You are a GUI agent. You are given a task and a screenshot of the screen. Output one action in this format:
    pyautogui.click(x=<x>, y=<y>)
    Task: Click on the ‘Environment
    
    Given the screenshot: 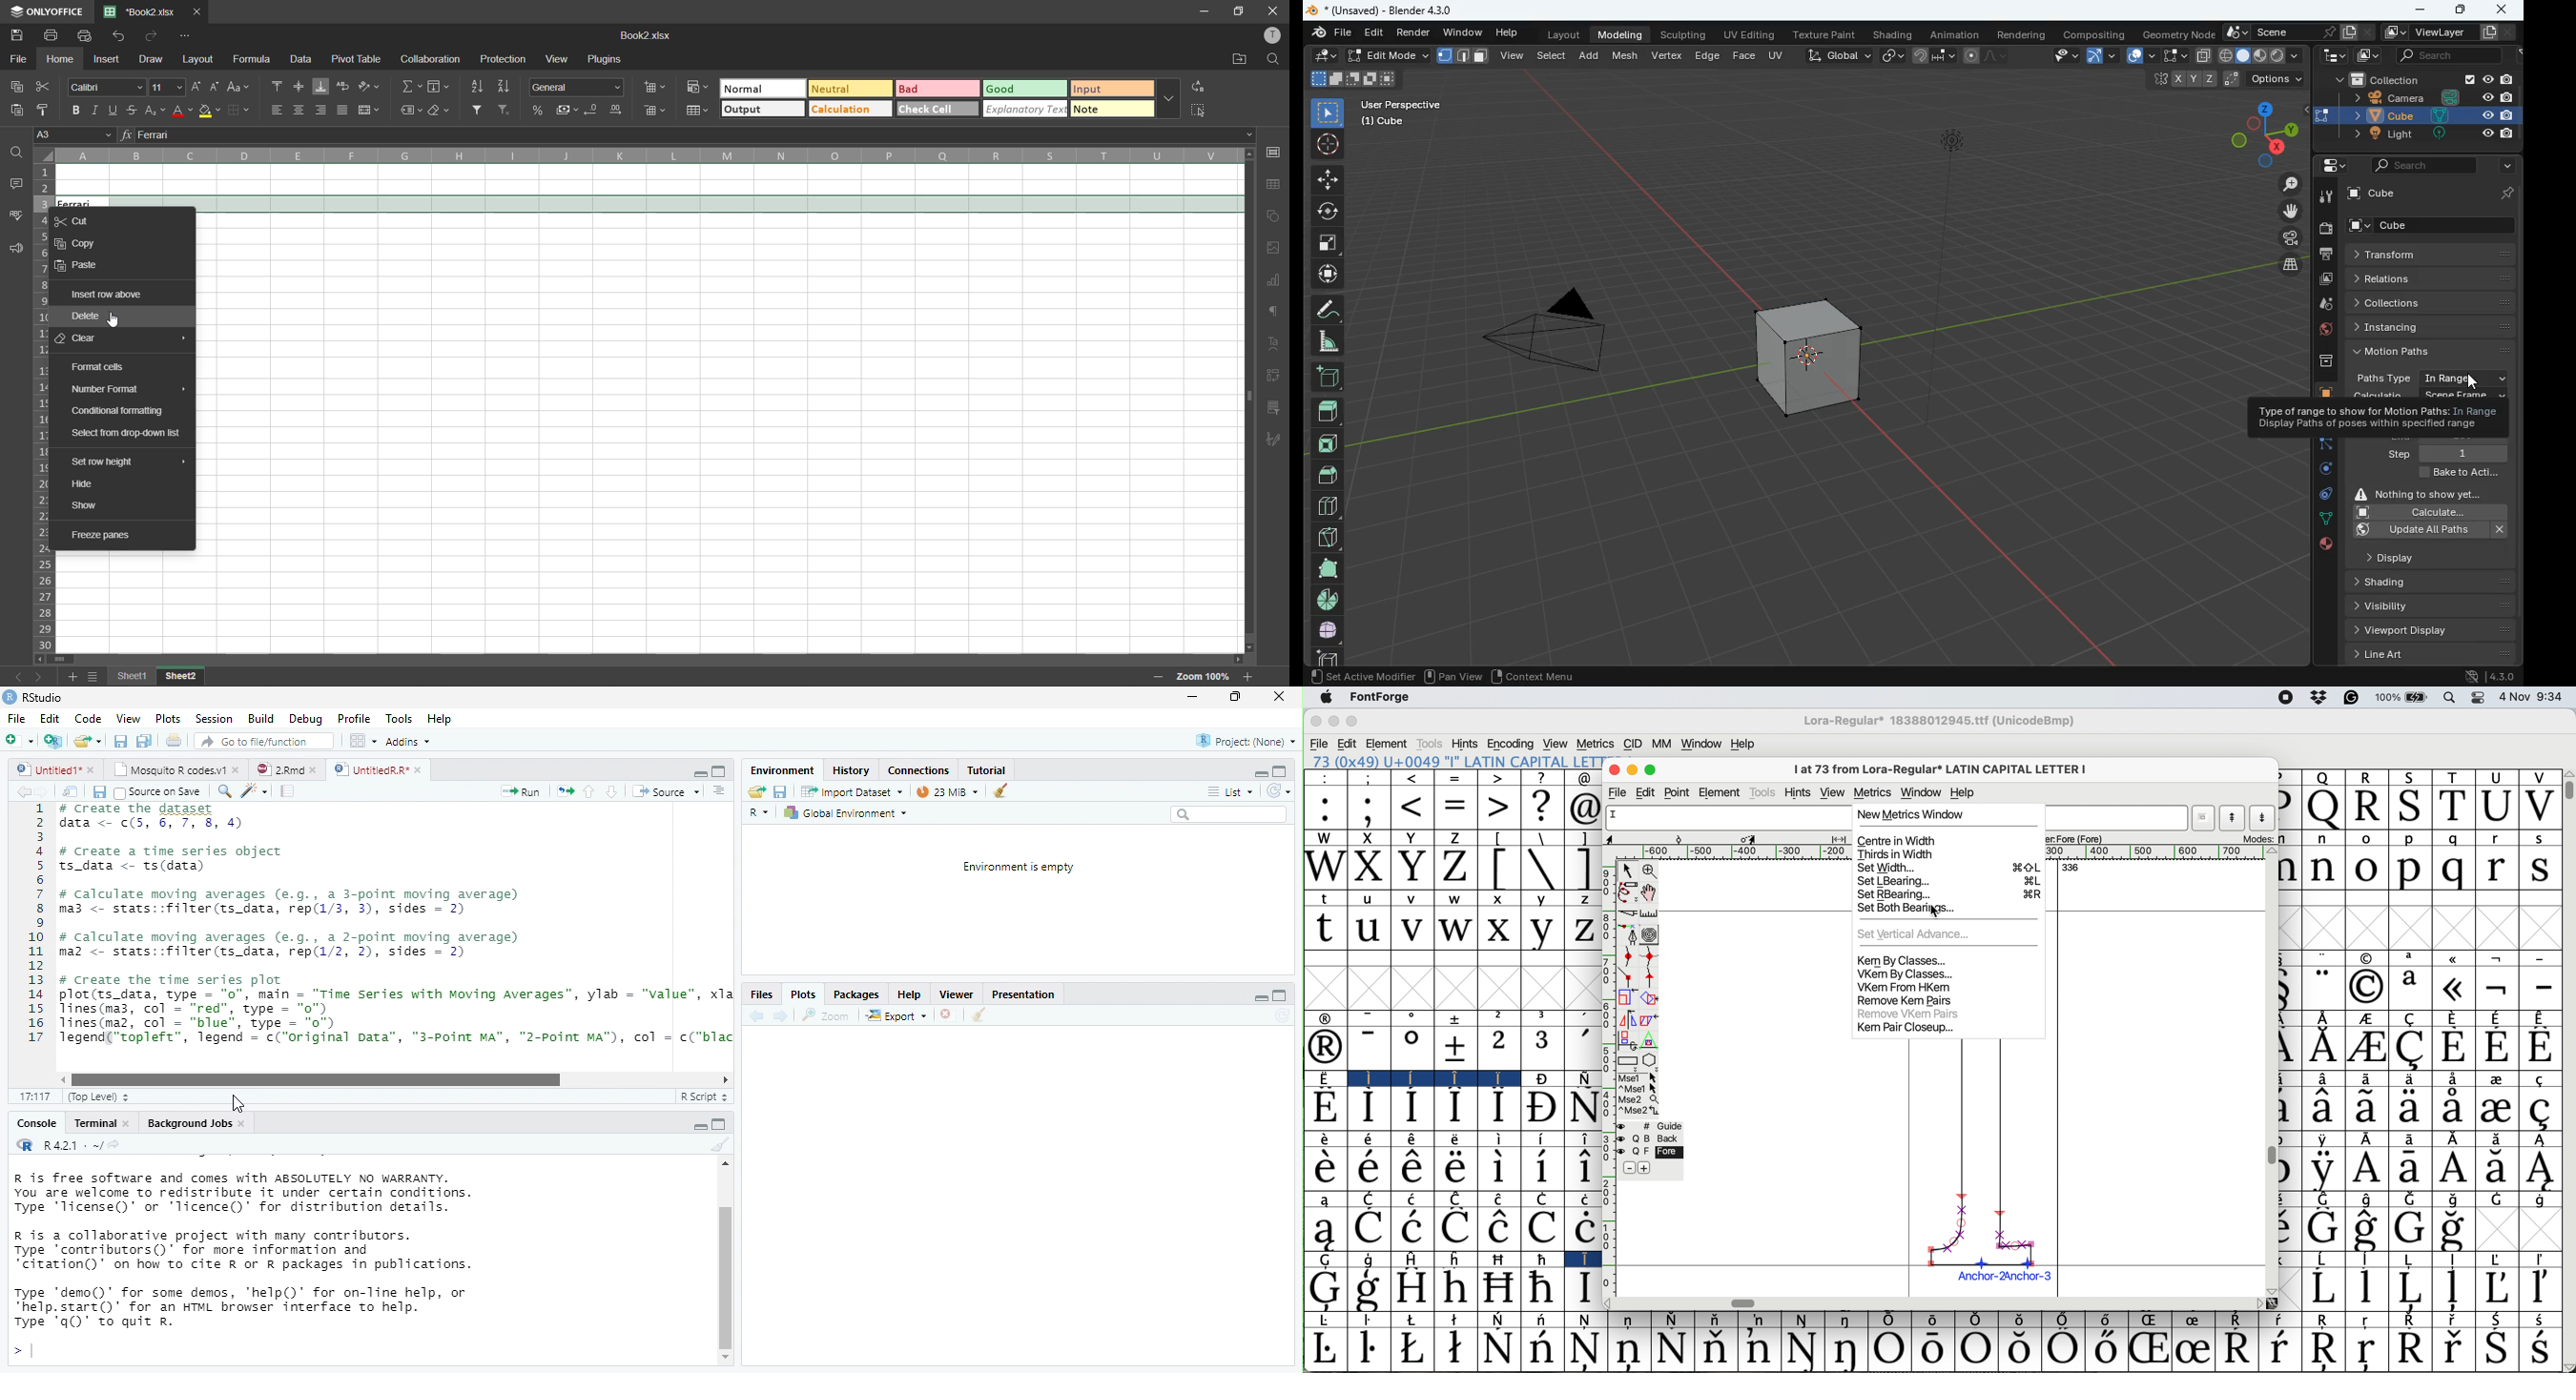 What is the action you would take?
    pyautogui.click(x=781, y=770)
    